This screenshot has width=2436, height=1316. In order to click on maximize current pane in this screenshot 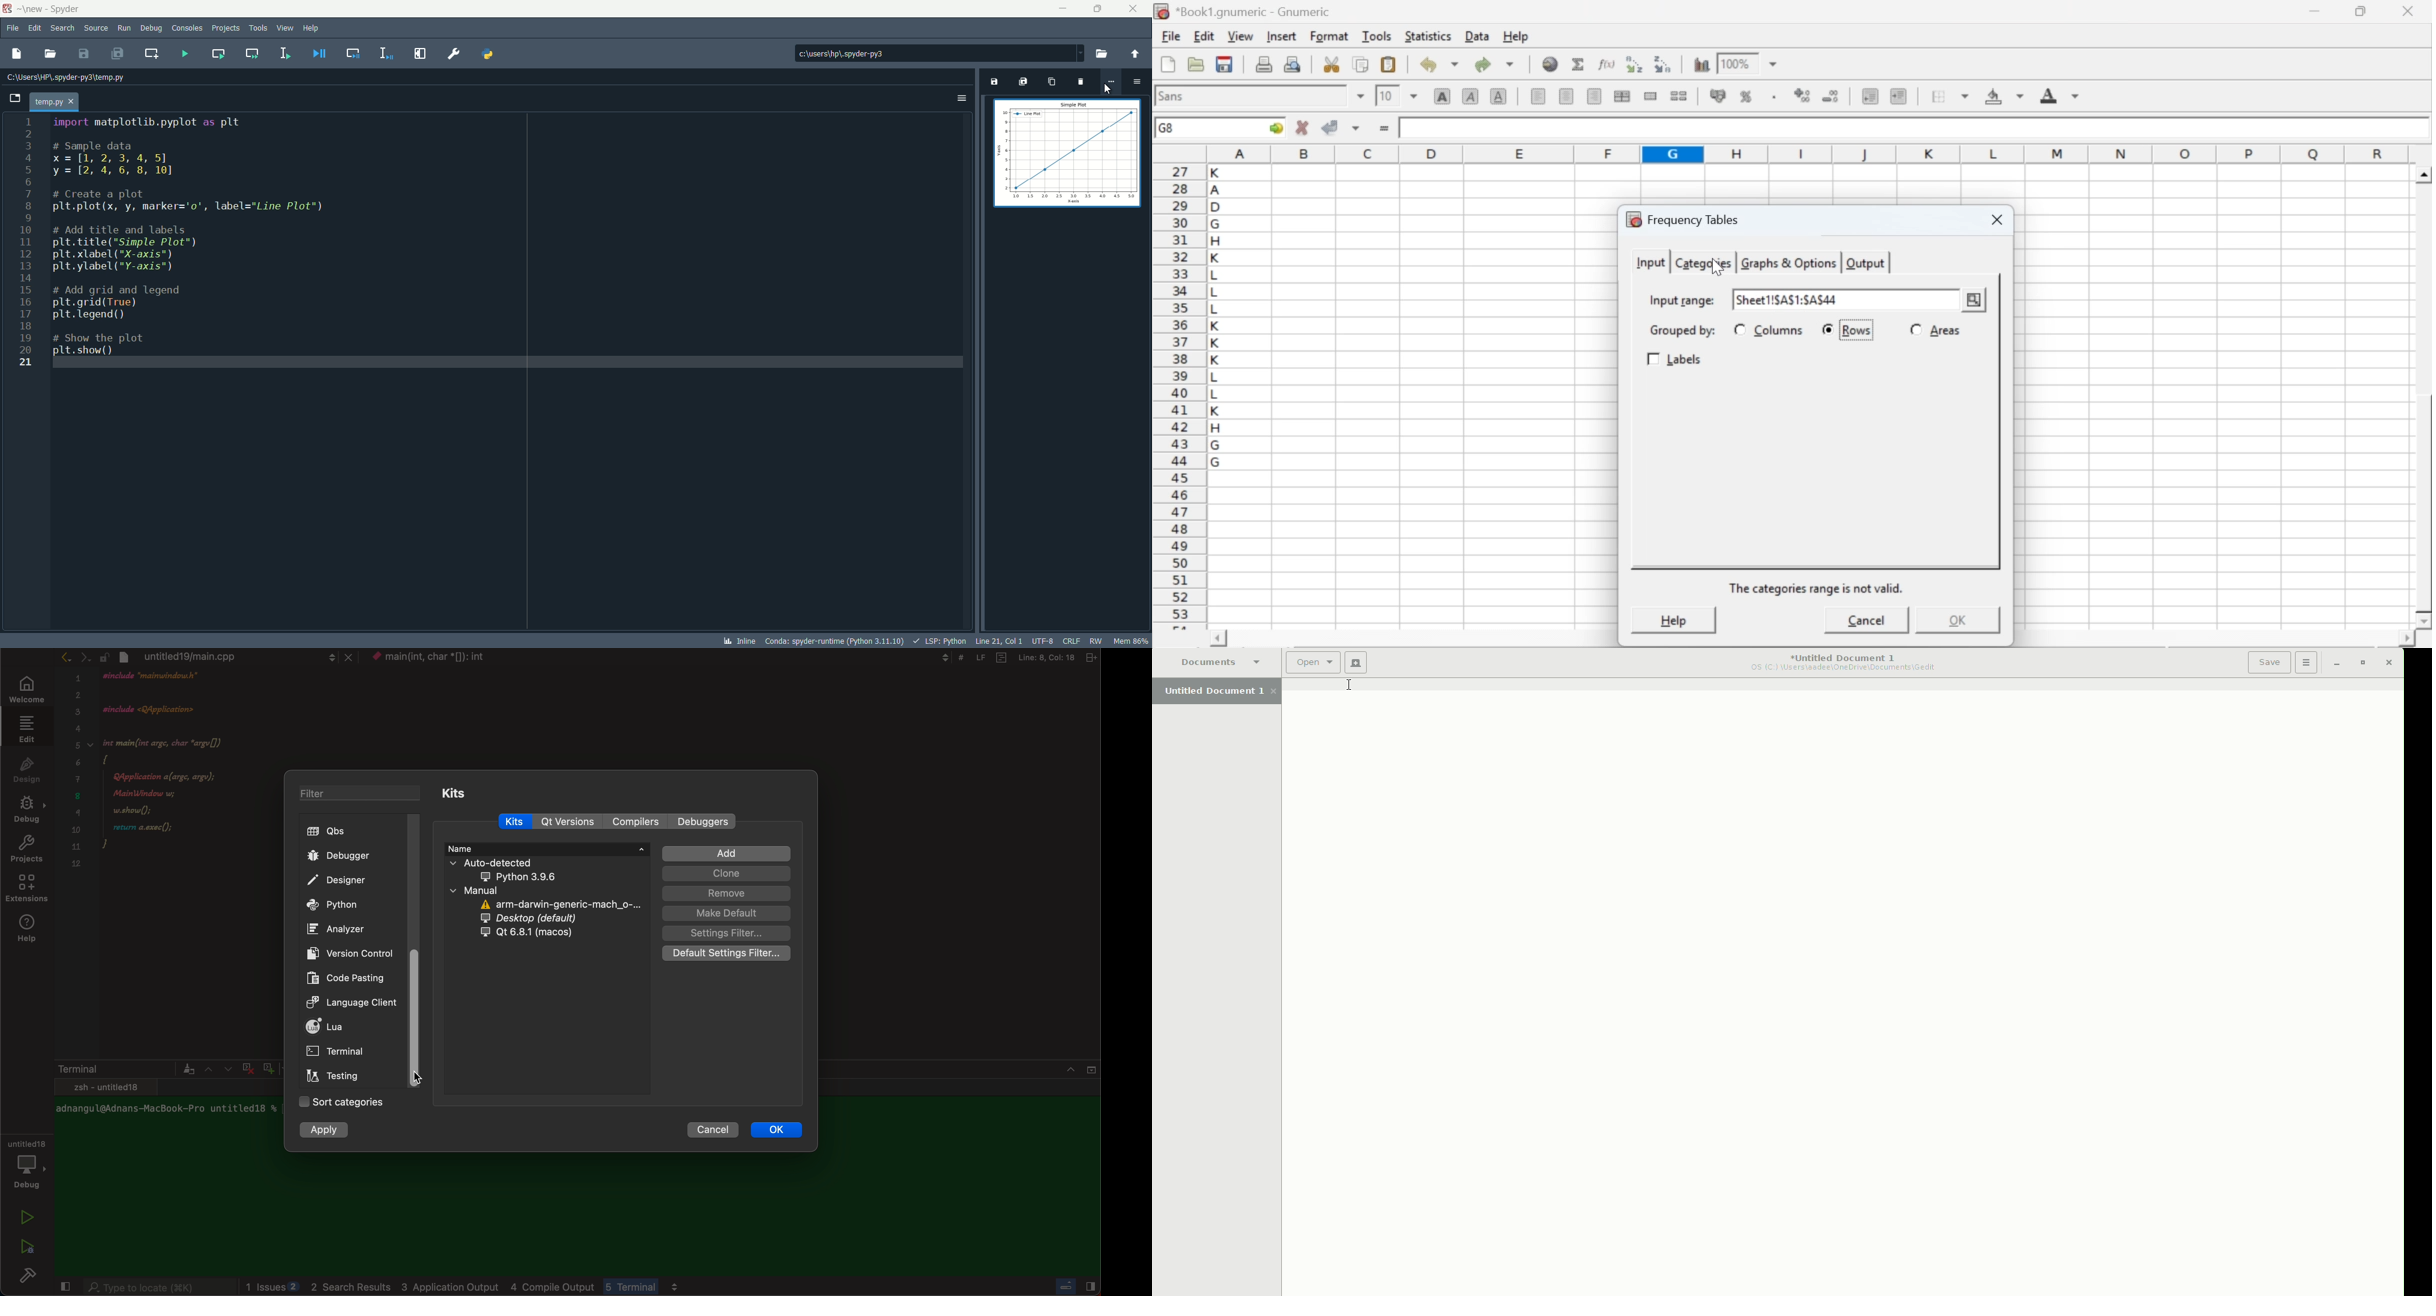, I will do `click(419, 53)`.